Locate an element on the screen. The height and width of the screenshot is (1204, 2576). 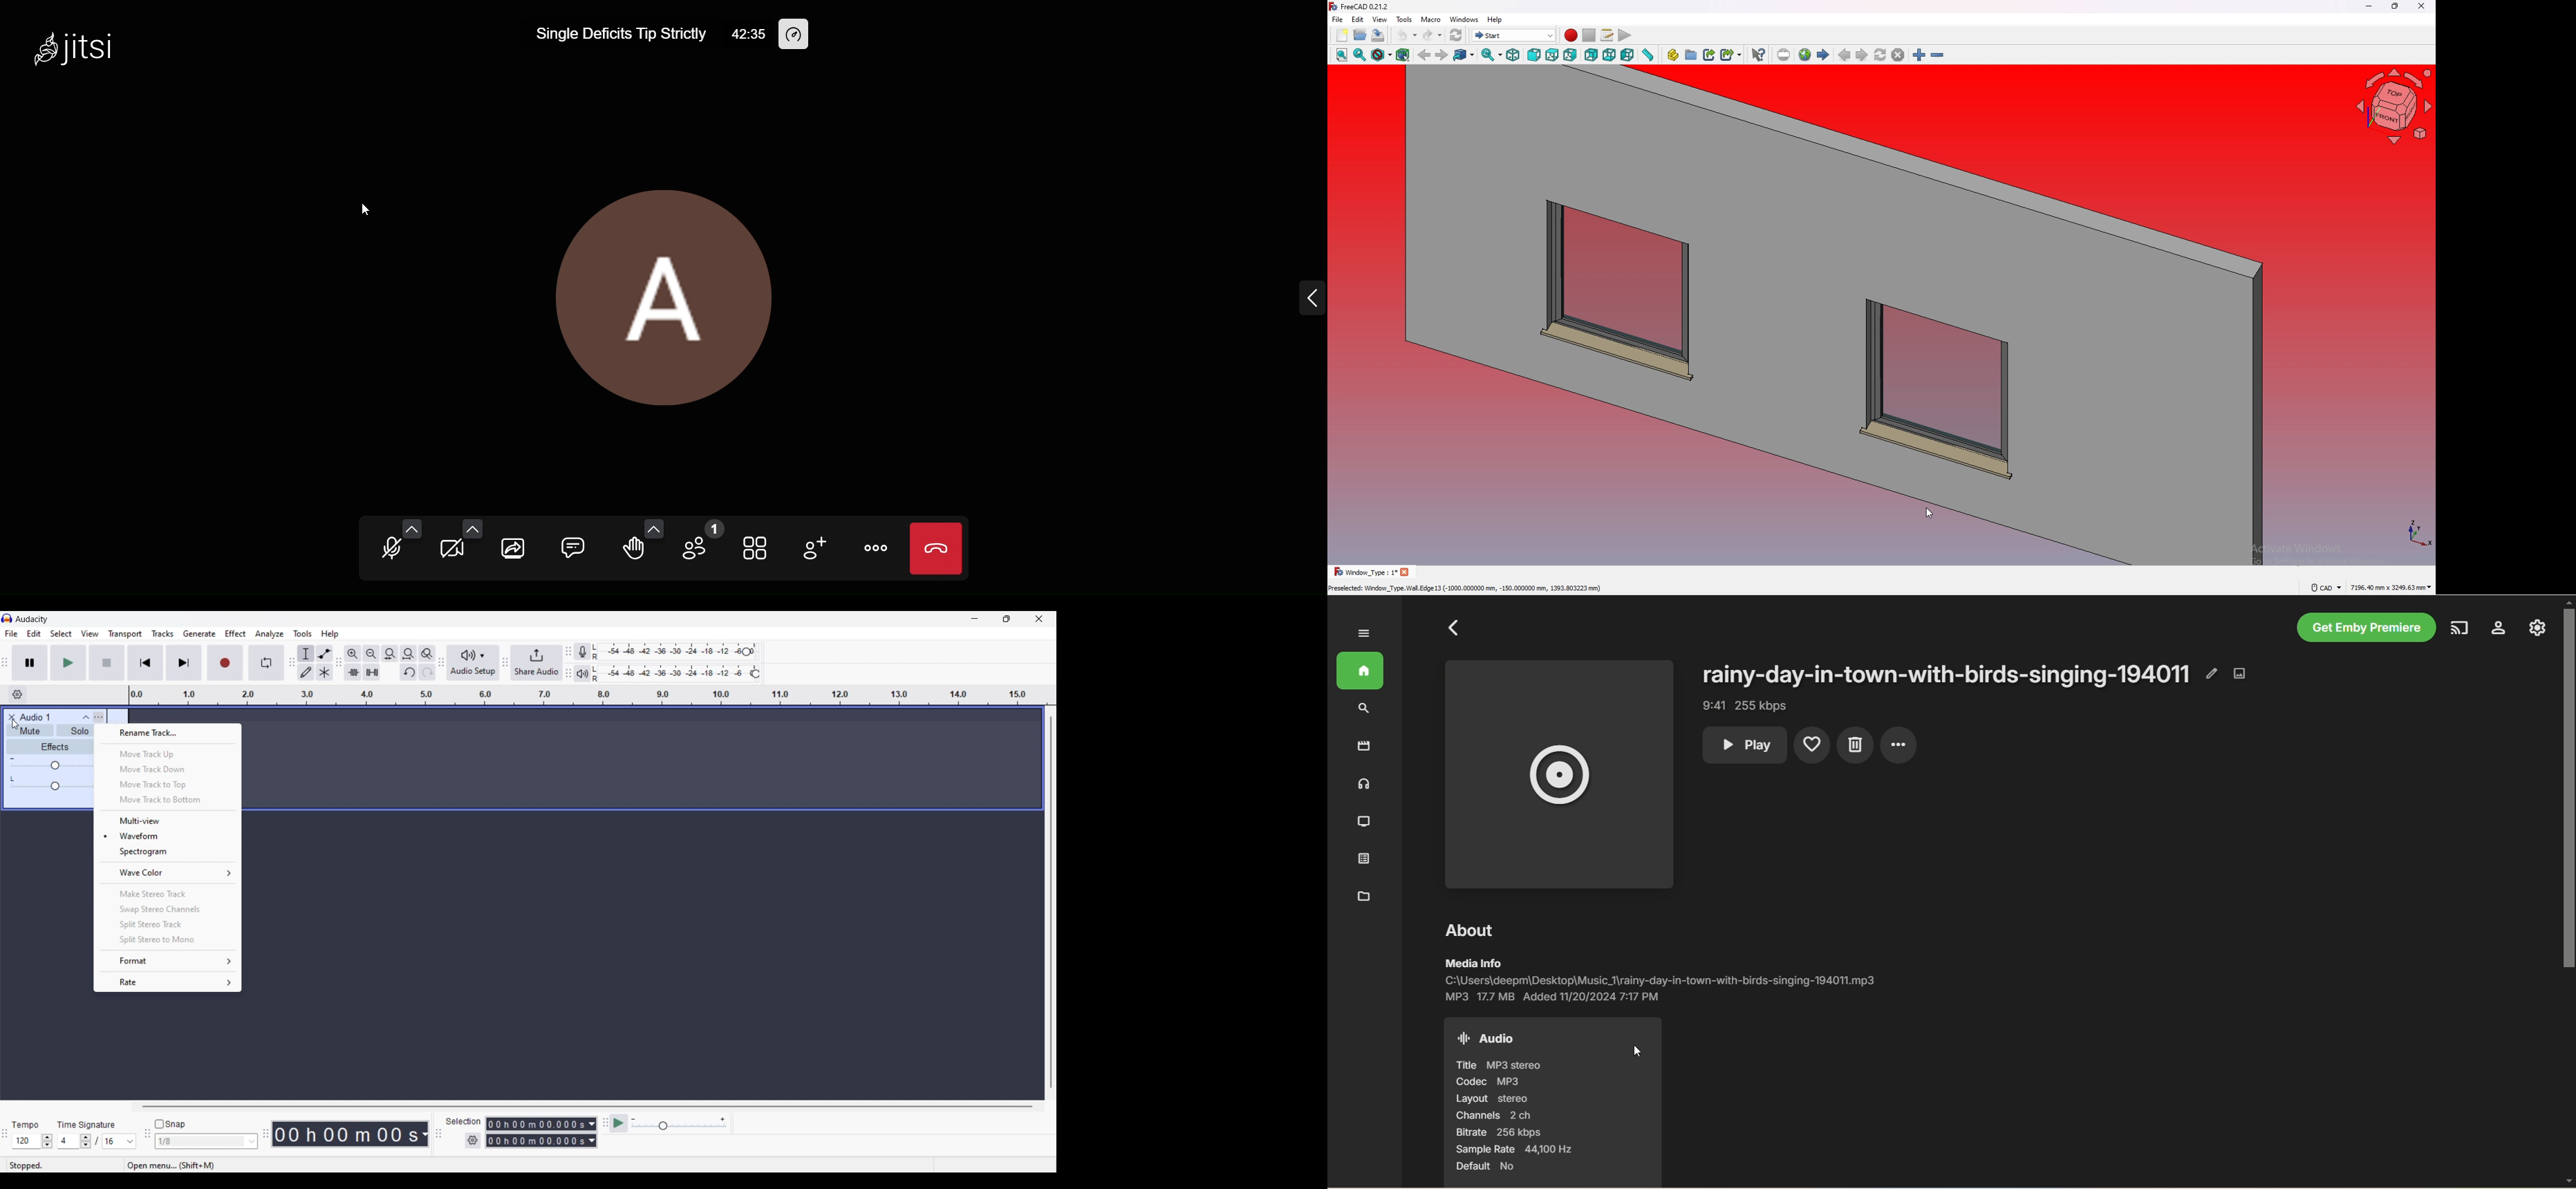
Vertical slide bar is located at coordinates (1051, 902).